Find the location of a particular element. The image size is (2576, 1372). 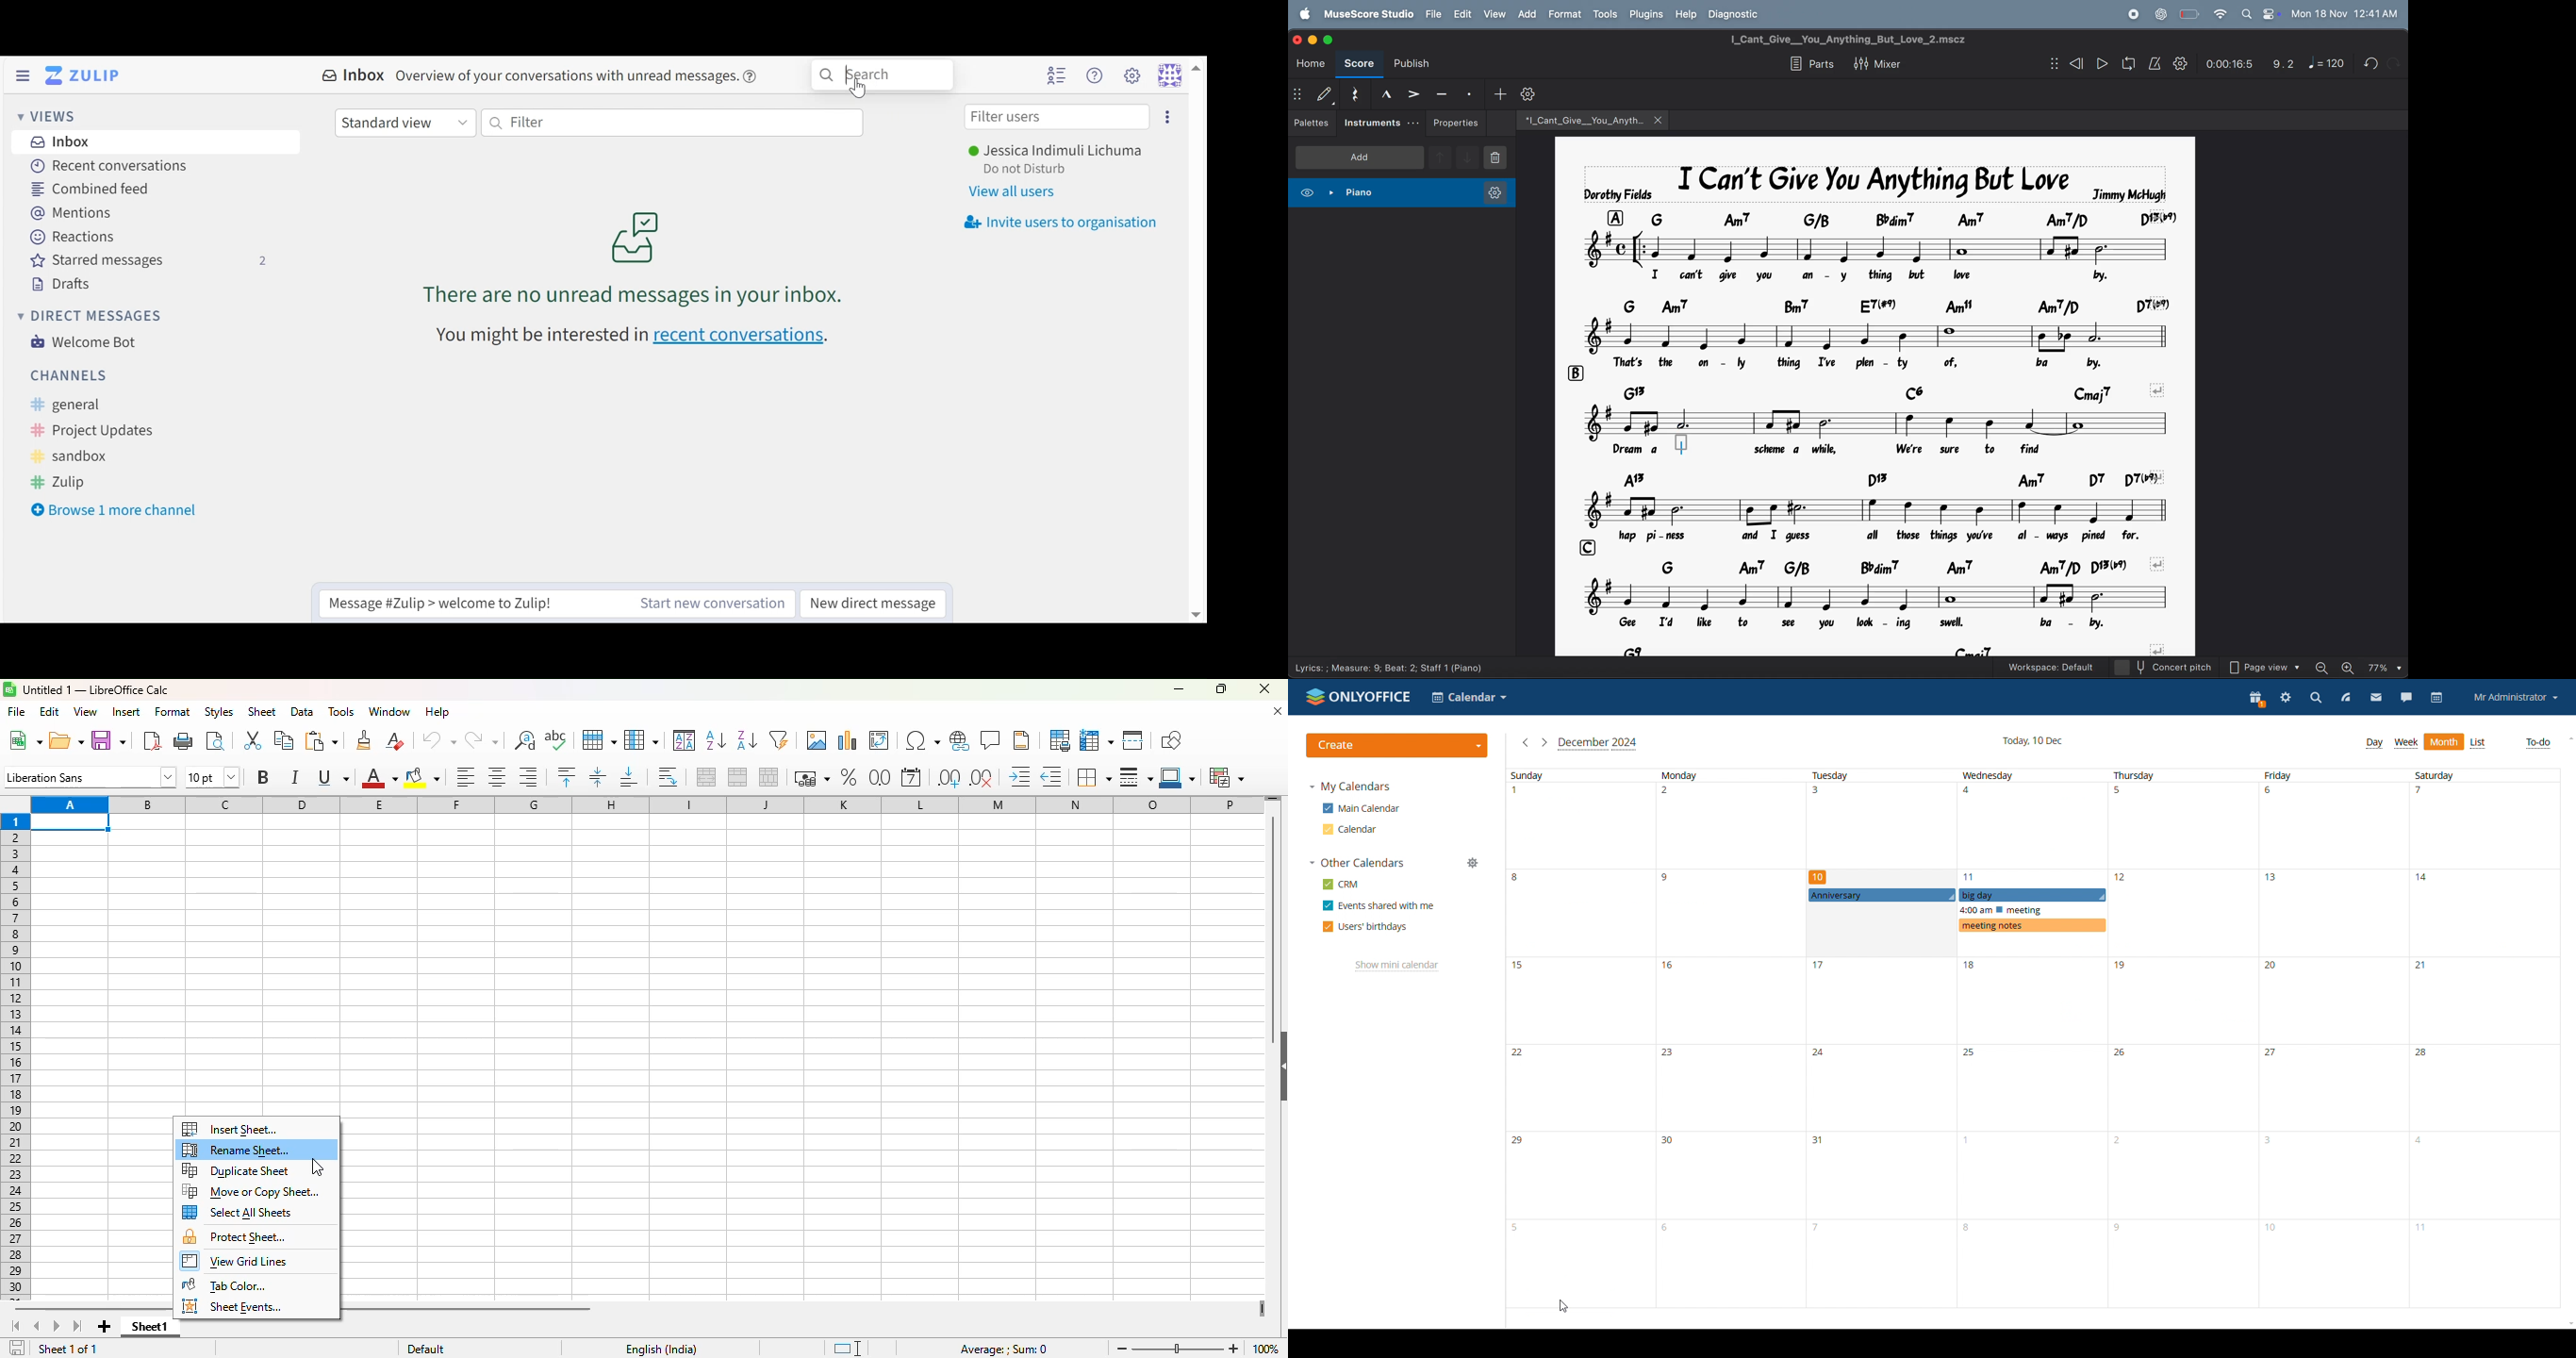

go downward is located at coordinates (1469, 157).